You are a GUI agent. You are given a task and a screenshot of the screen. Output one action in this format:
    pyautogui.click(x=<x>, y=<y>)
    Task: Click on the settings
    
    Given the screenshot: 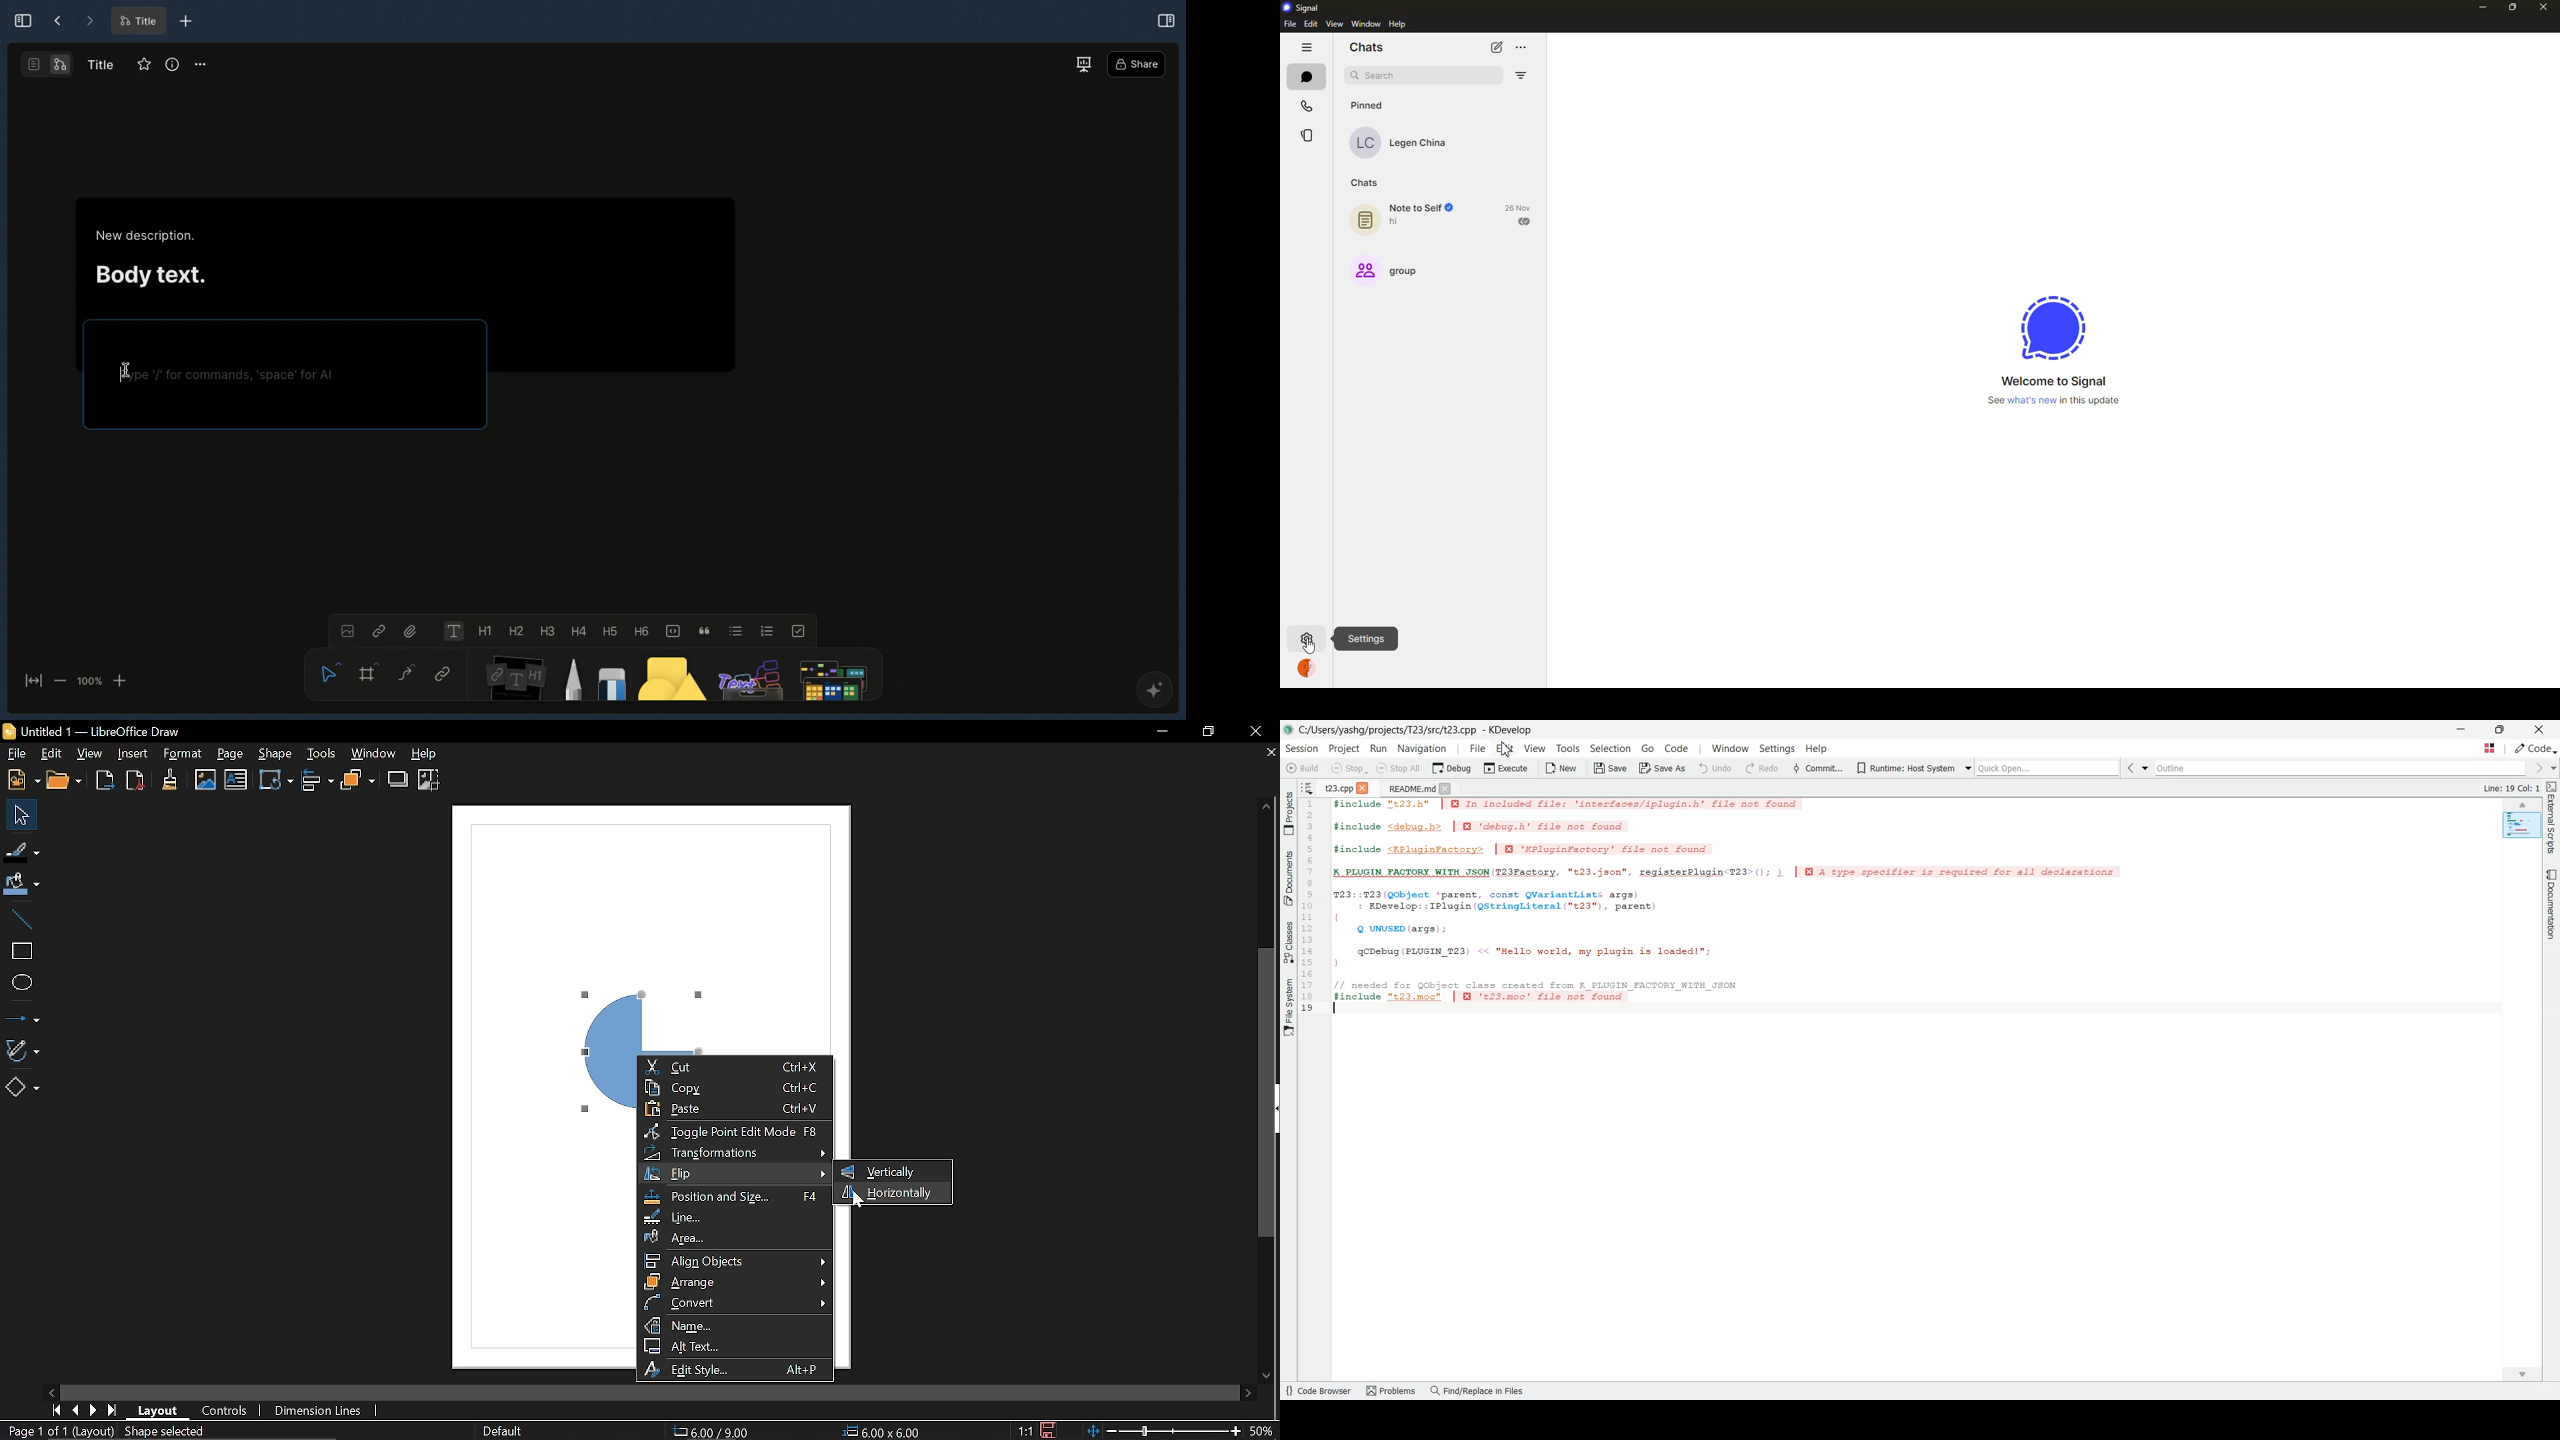 What is the action you would take?
    pyautogui.click(x=1306, y=638)
    